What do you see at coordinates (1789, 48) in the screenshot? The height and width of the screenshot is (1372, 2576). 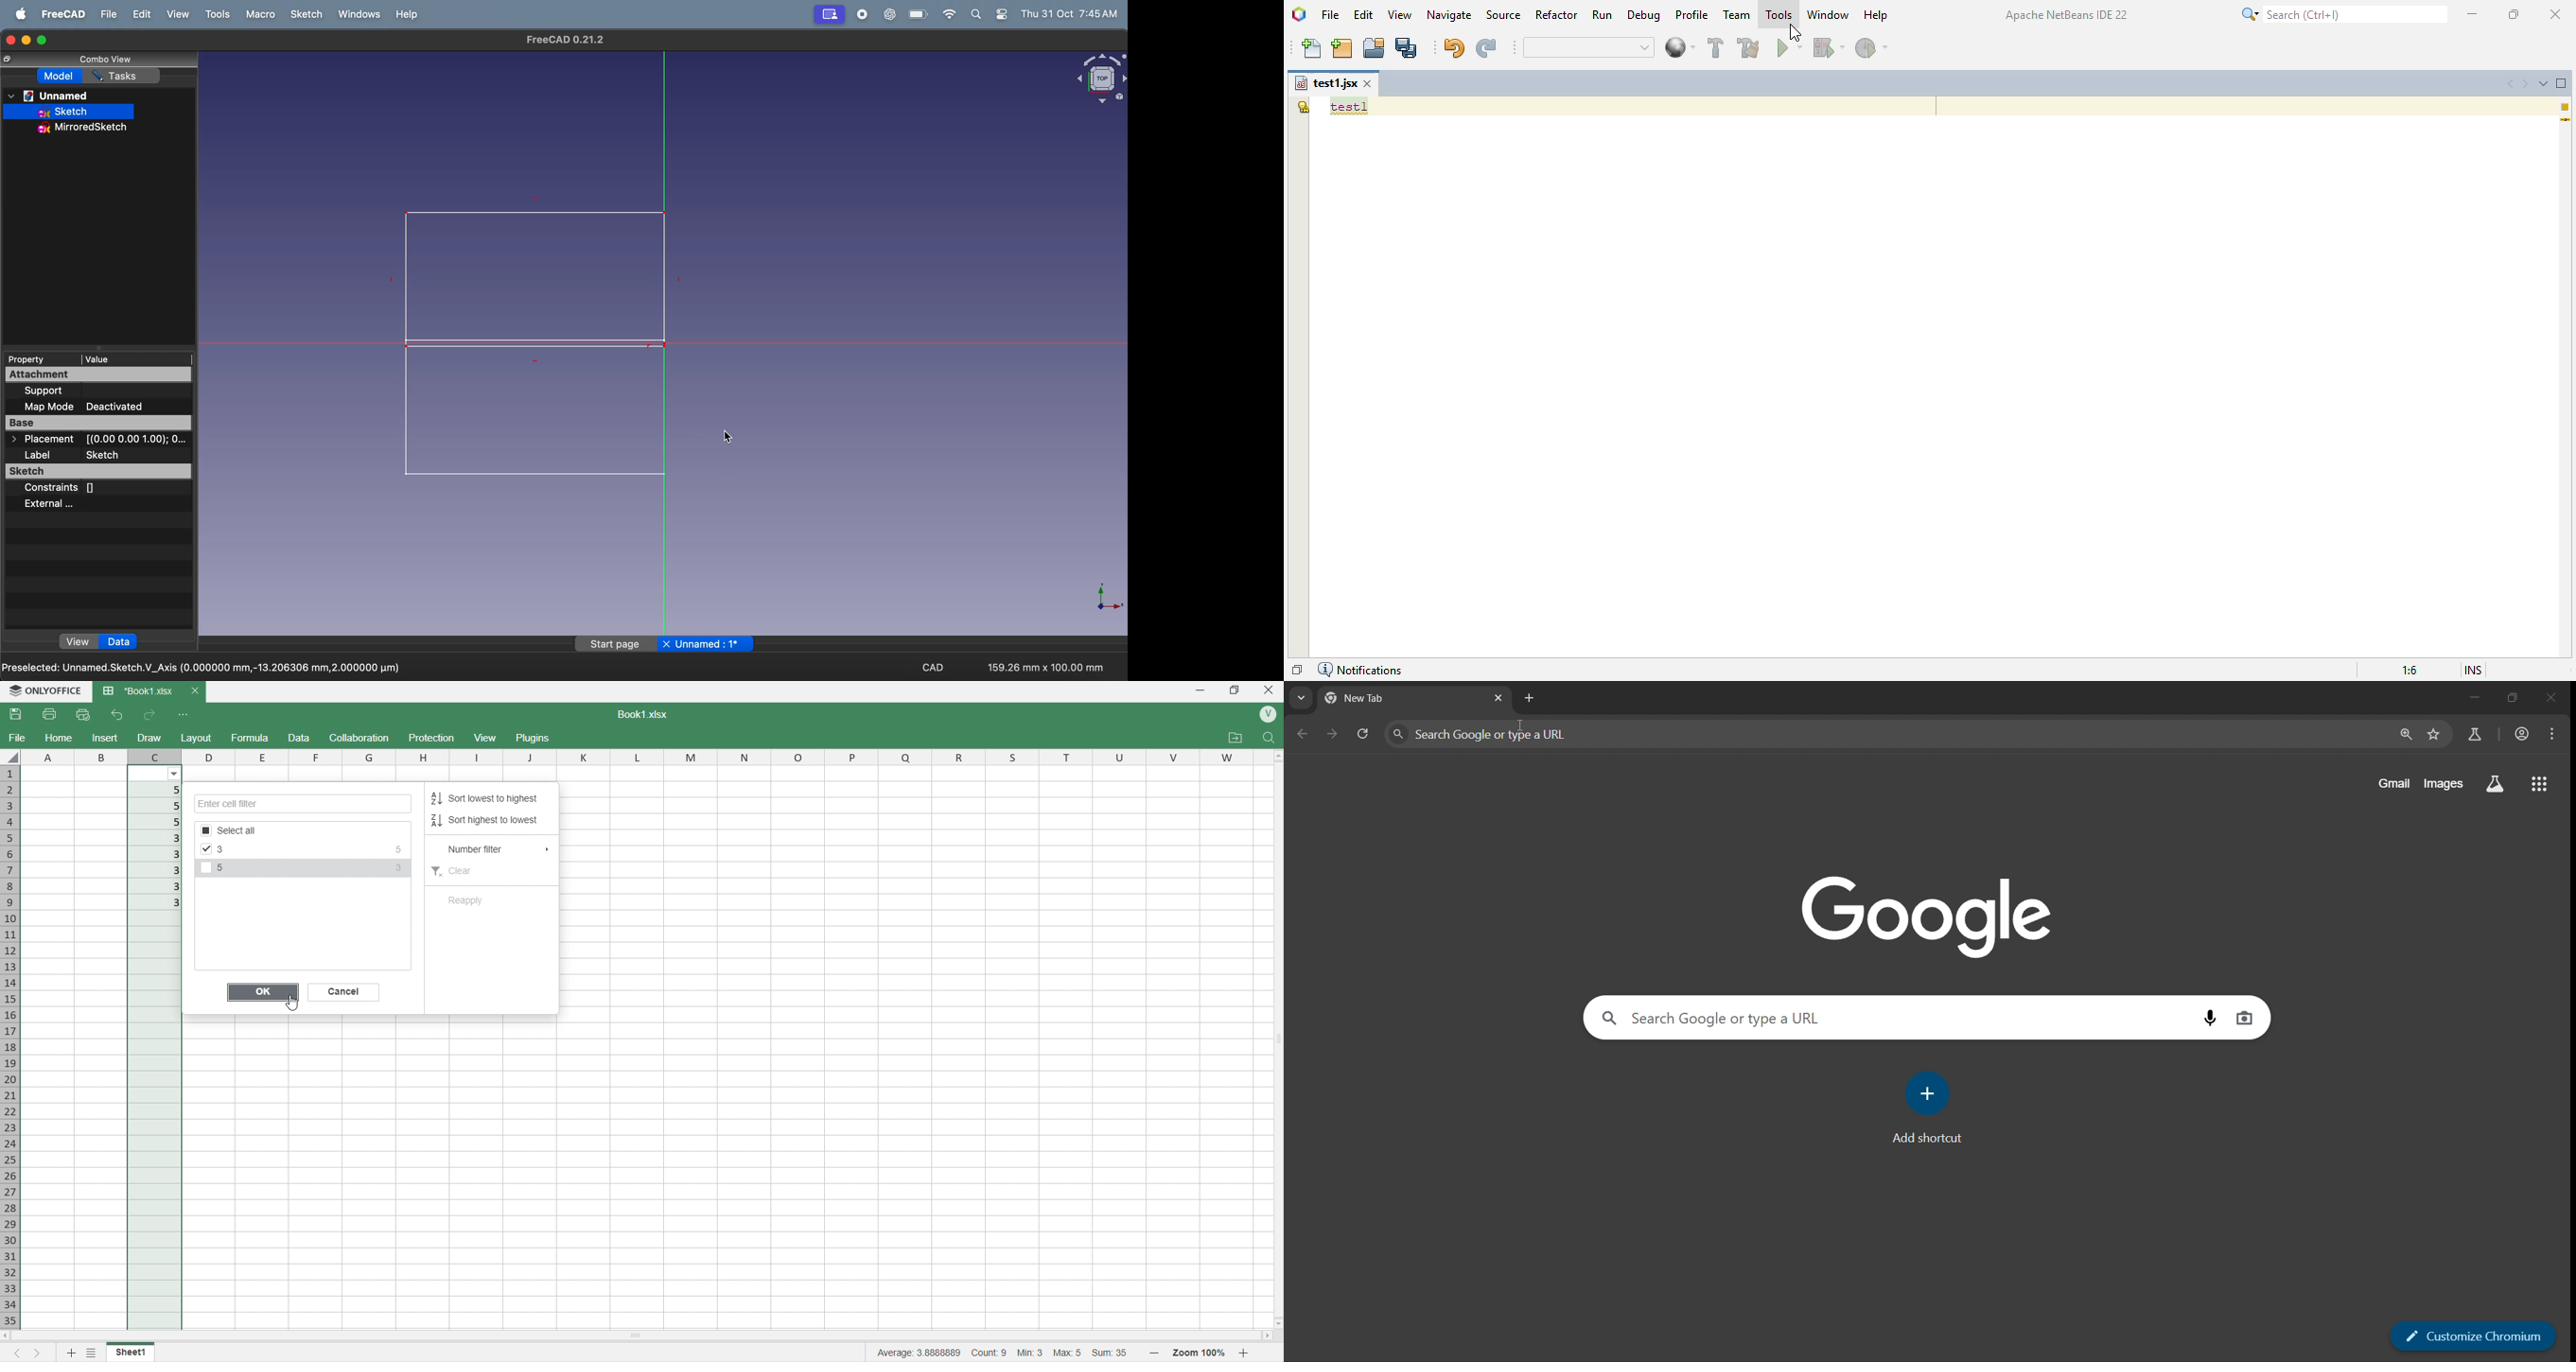 I see `run project` at bounding box center [1789, 48].